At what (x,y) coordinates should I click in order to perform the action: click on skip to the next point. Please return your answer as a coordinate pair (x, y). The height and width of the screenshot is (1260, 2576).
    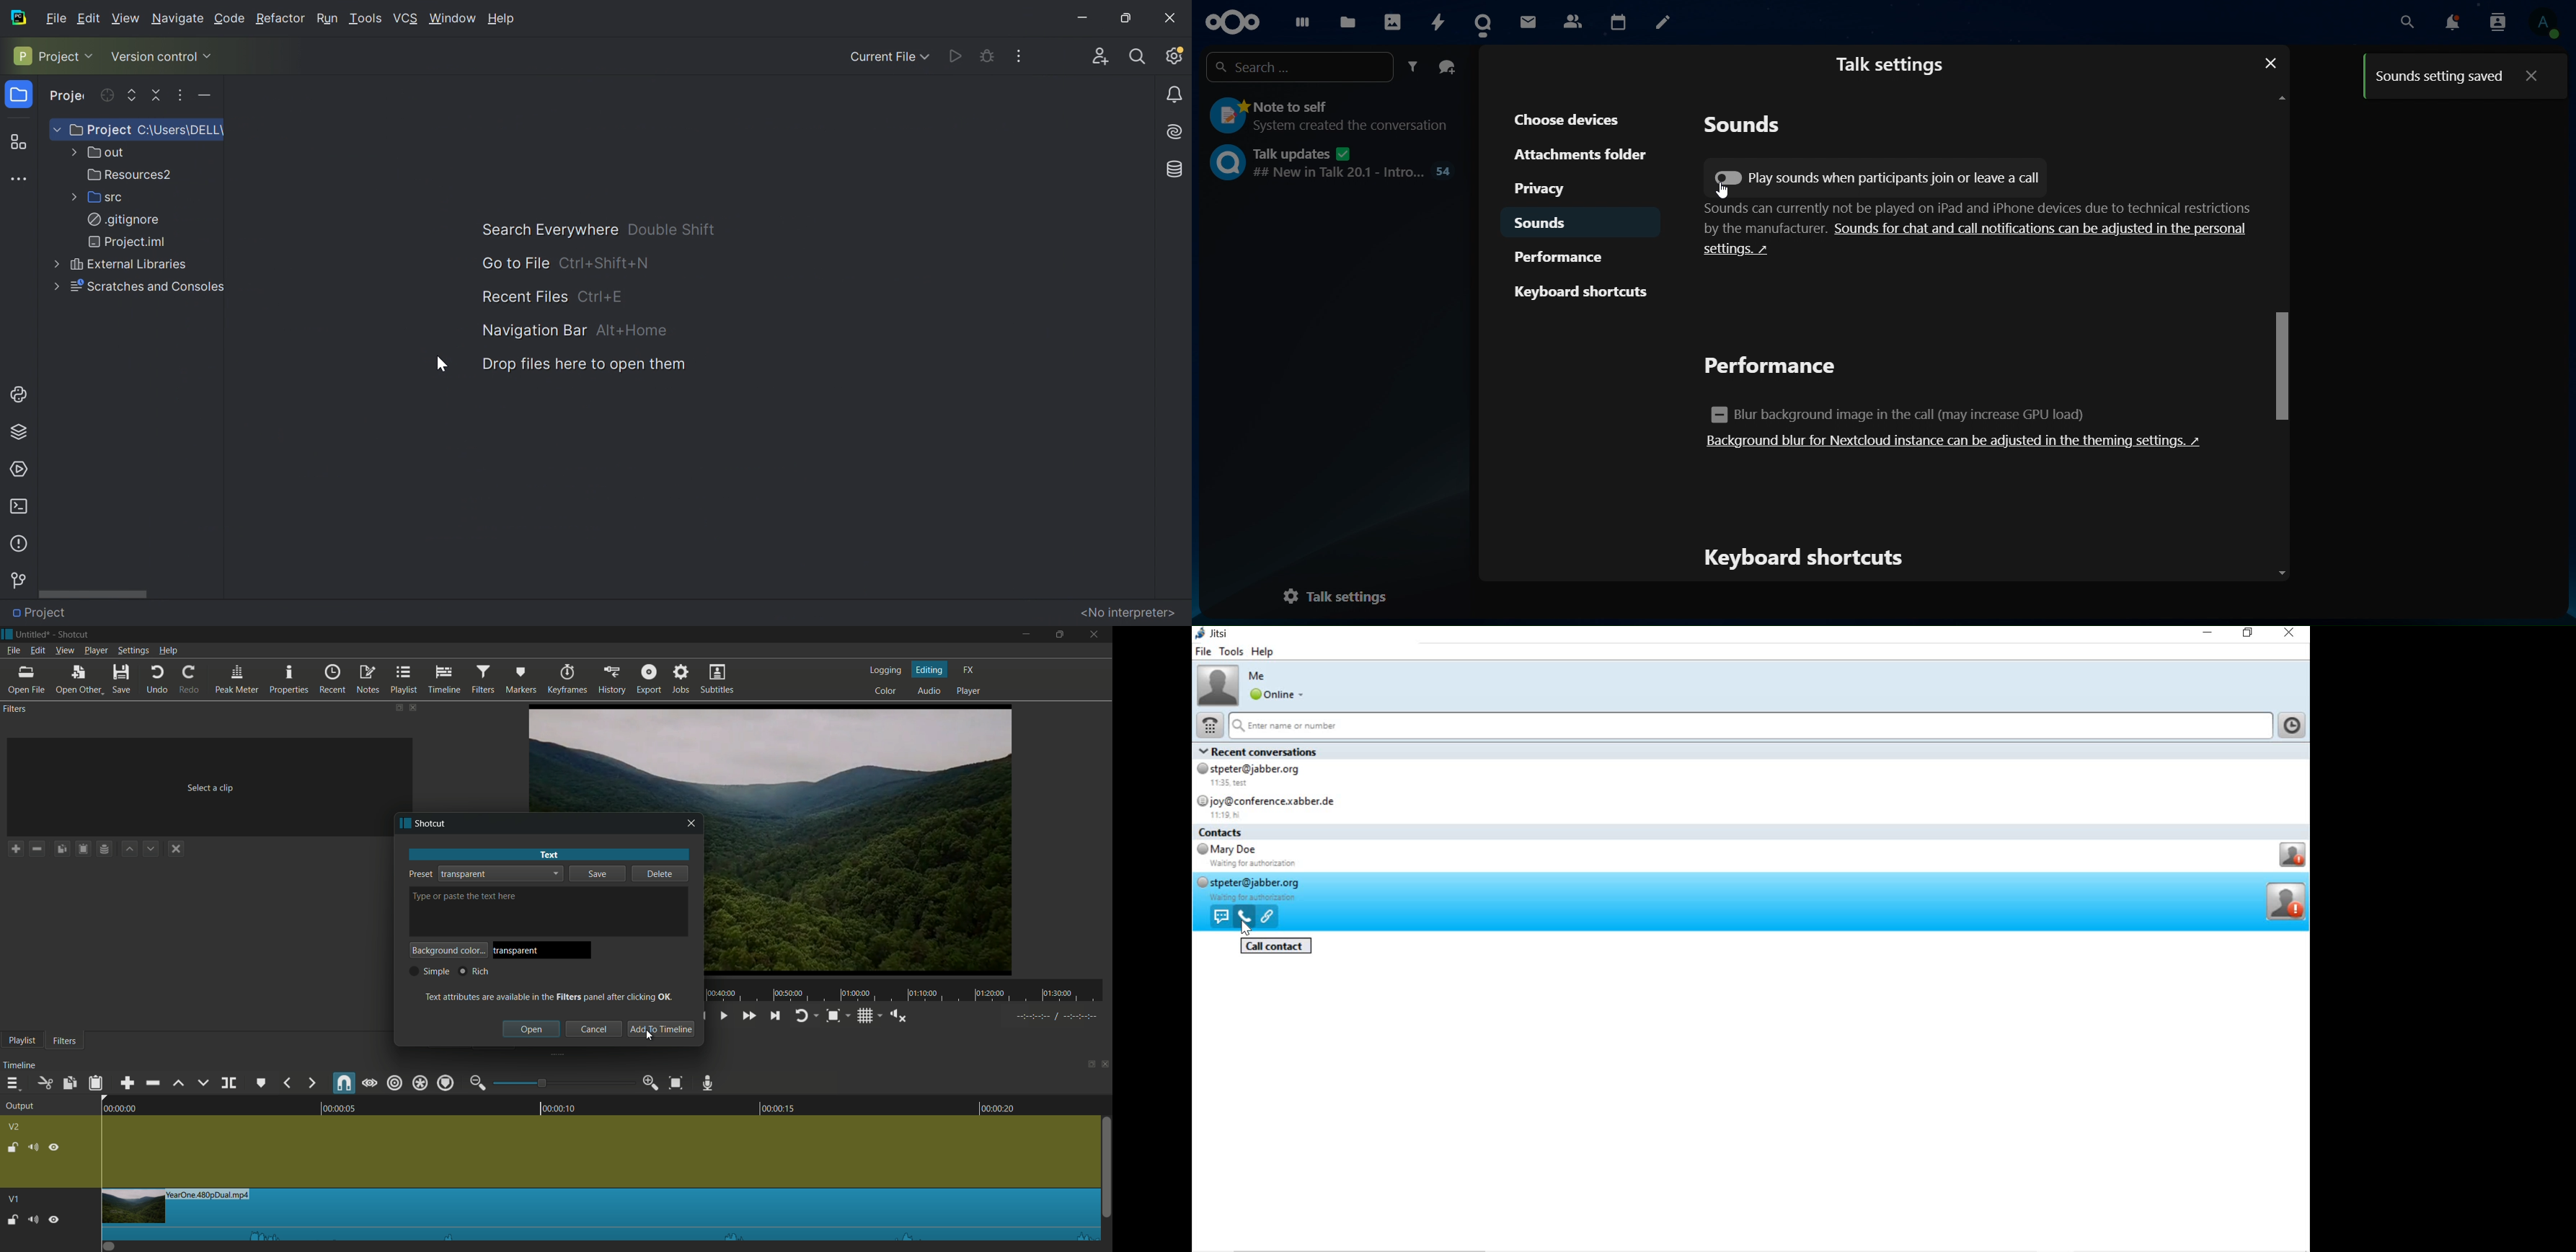
    Looking at the image, I should click on (776, 1016).